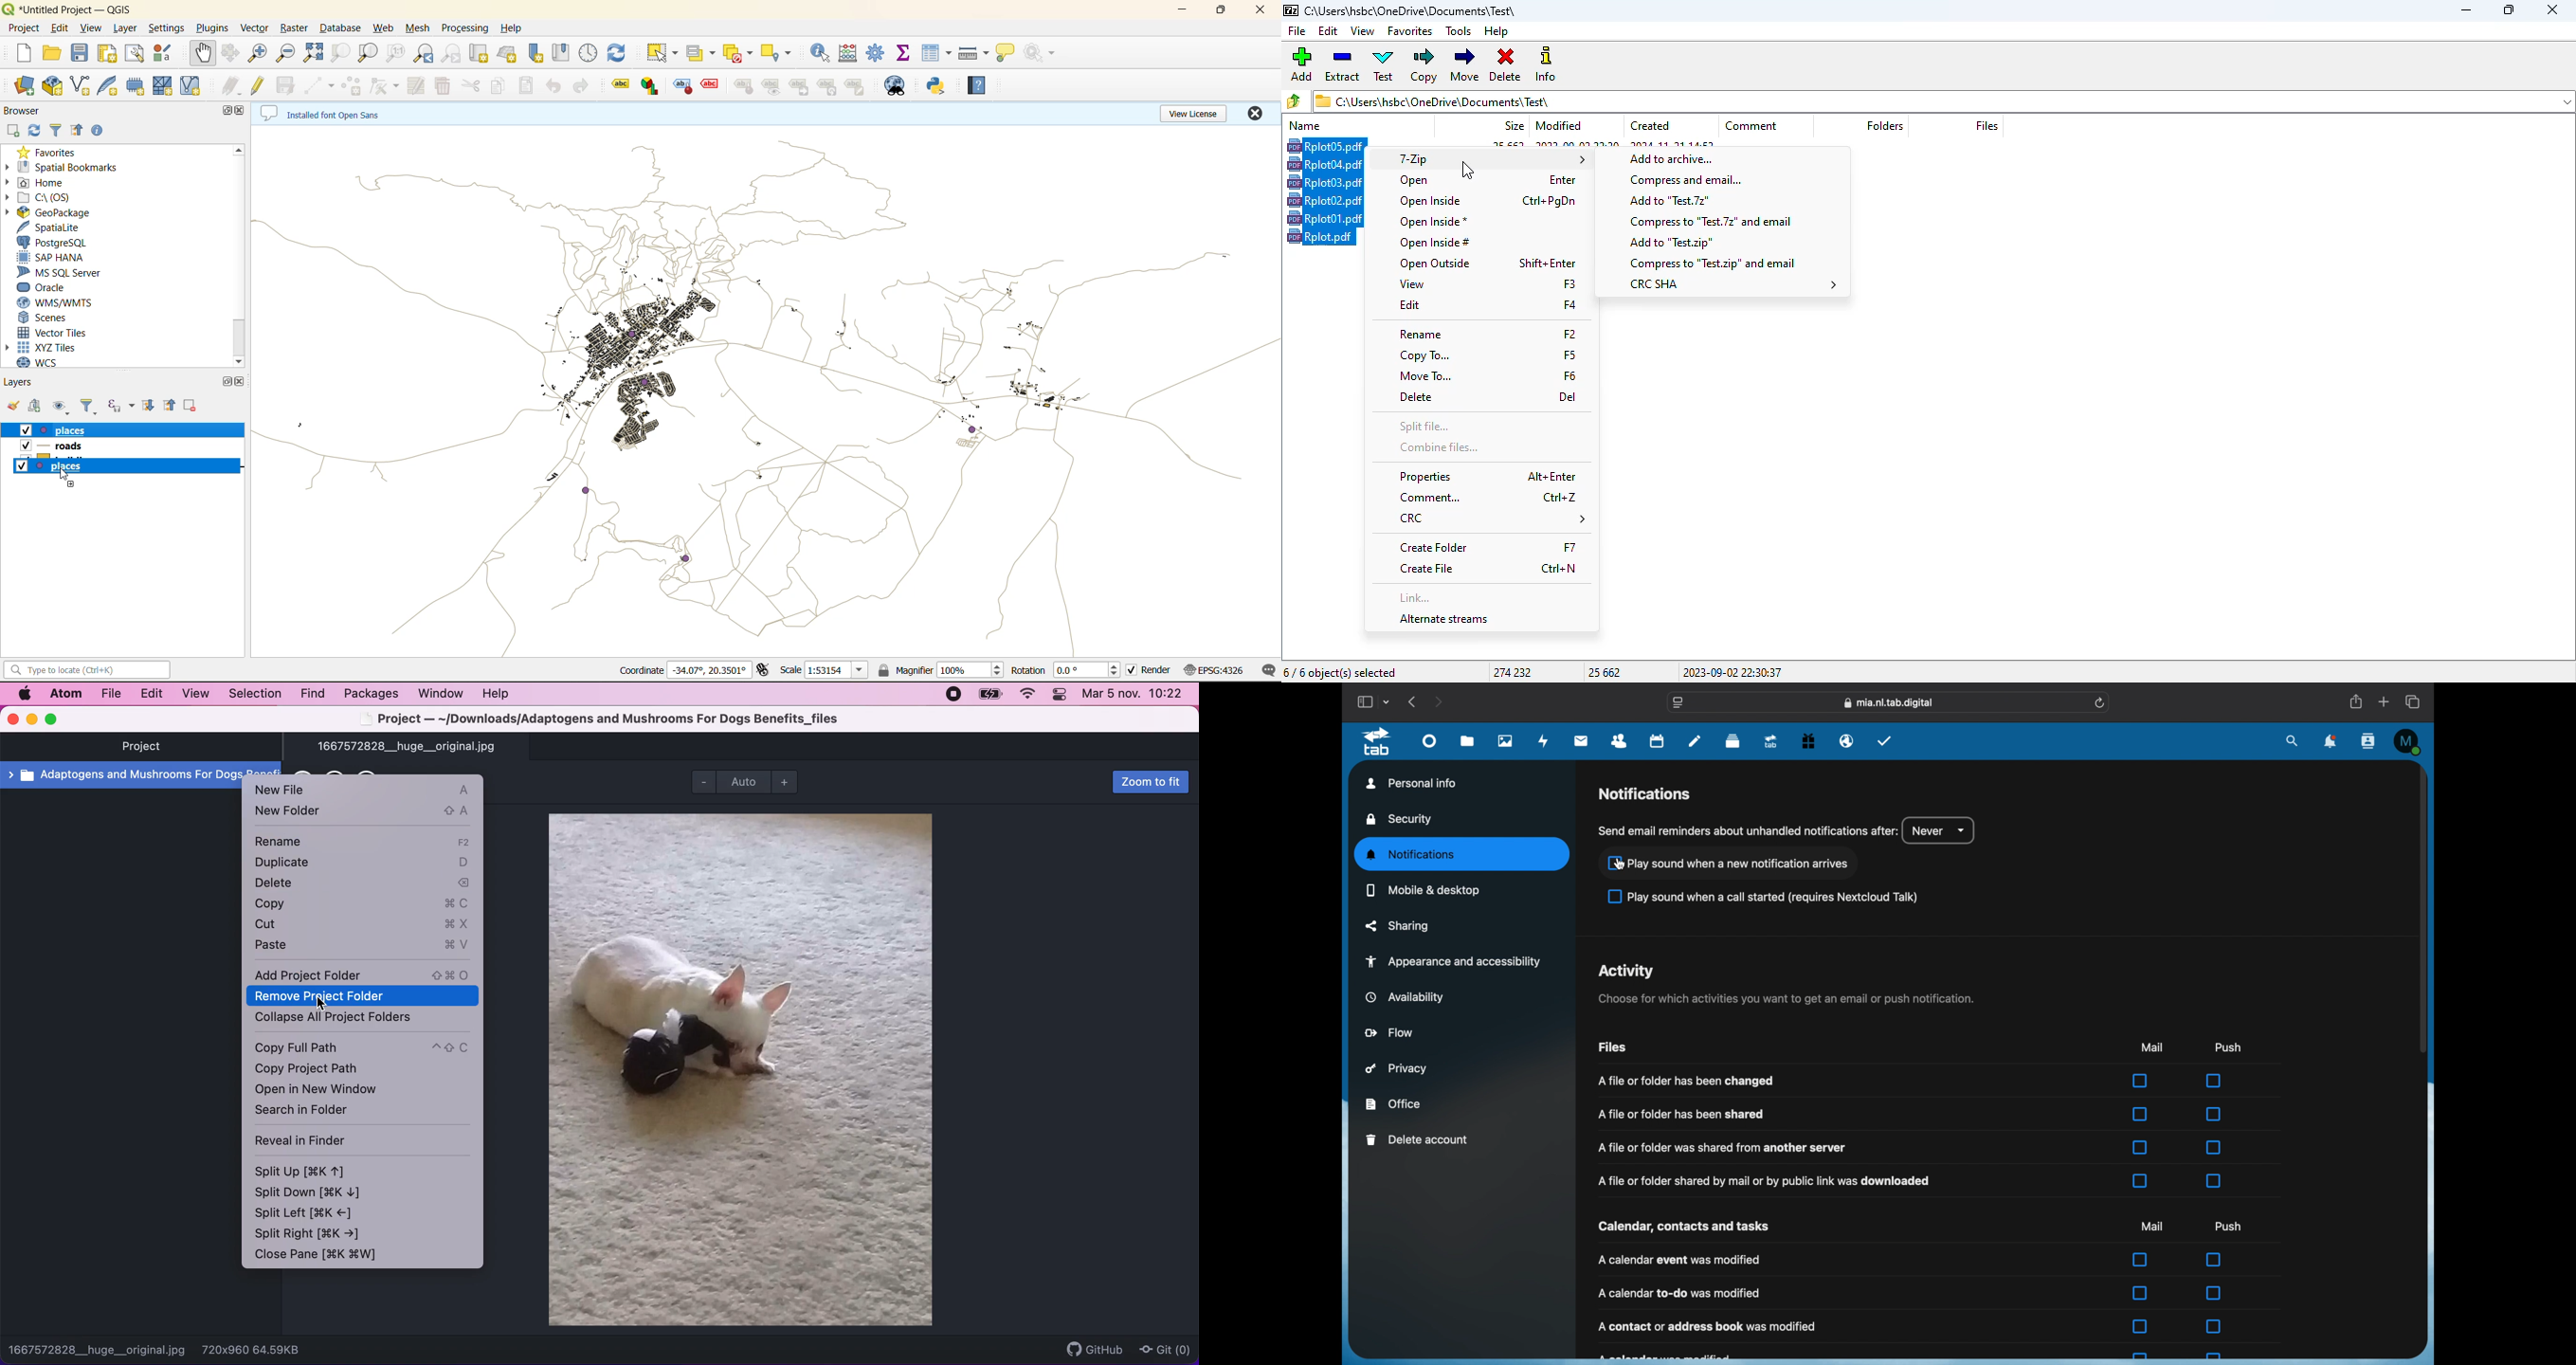  I want to click on copy, so click(1424, 65).